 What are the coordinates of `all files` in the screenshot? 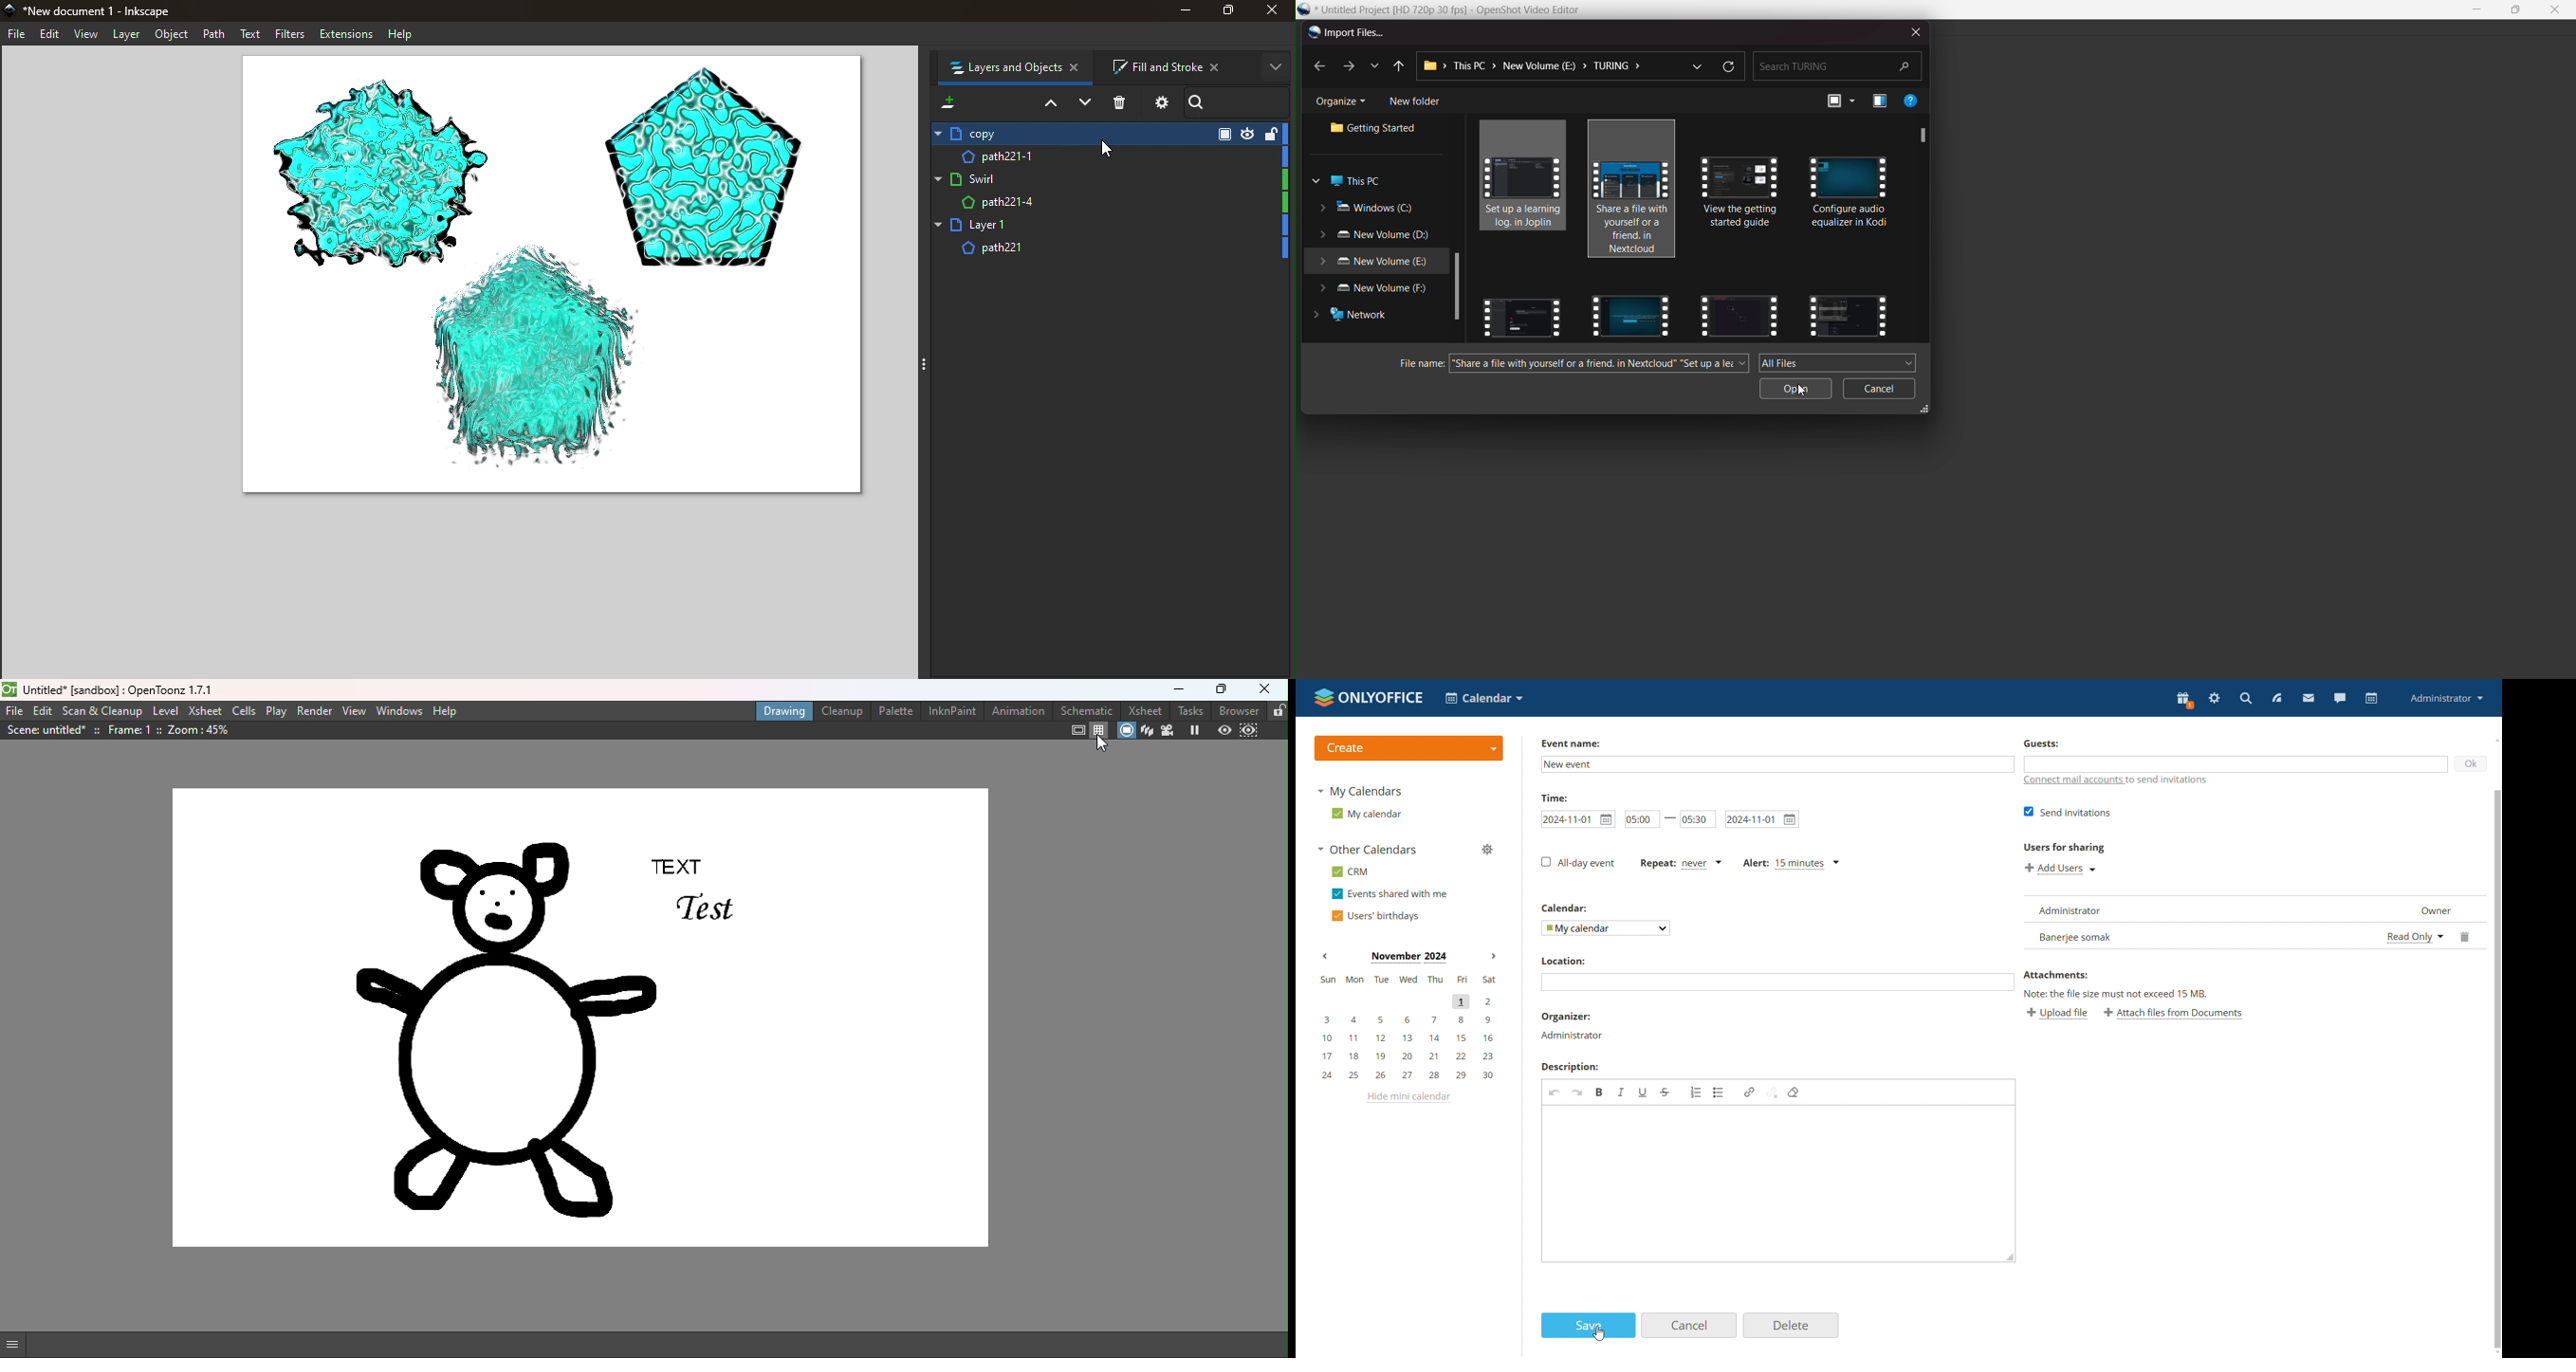 It's located at (1839, 362).